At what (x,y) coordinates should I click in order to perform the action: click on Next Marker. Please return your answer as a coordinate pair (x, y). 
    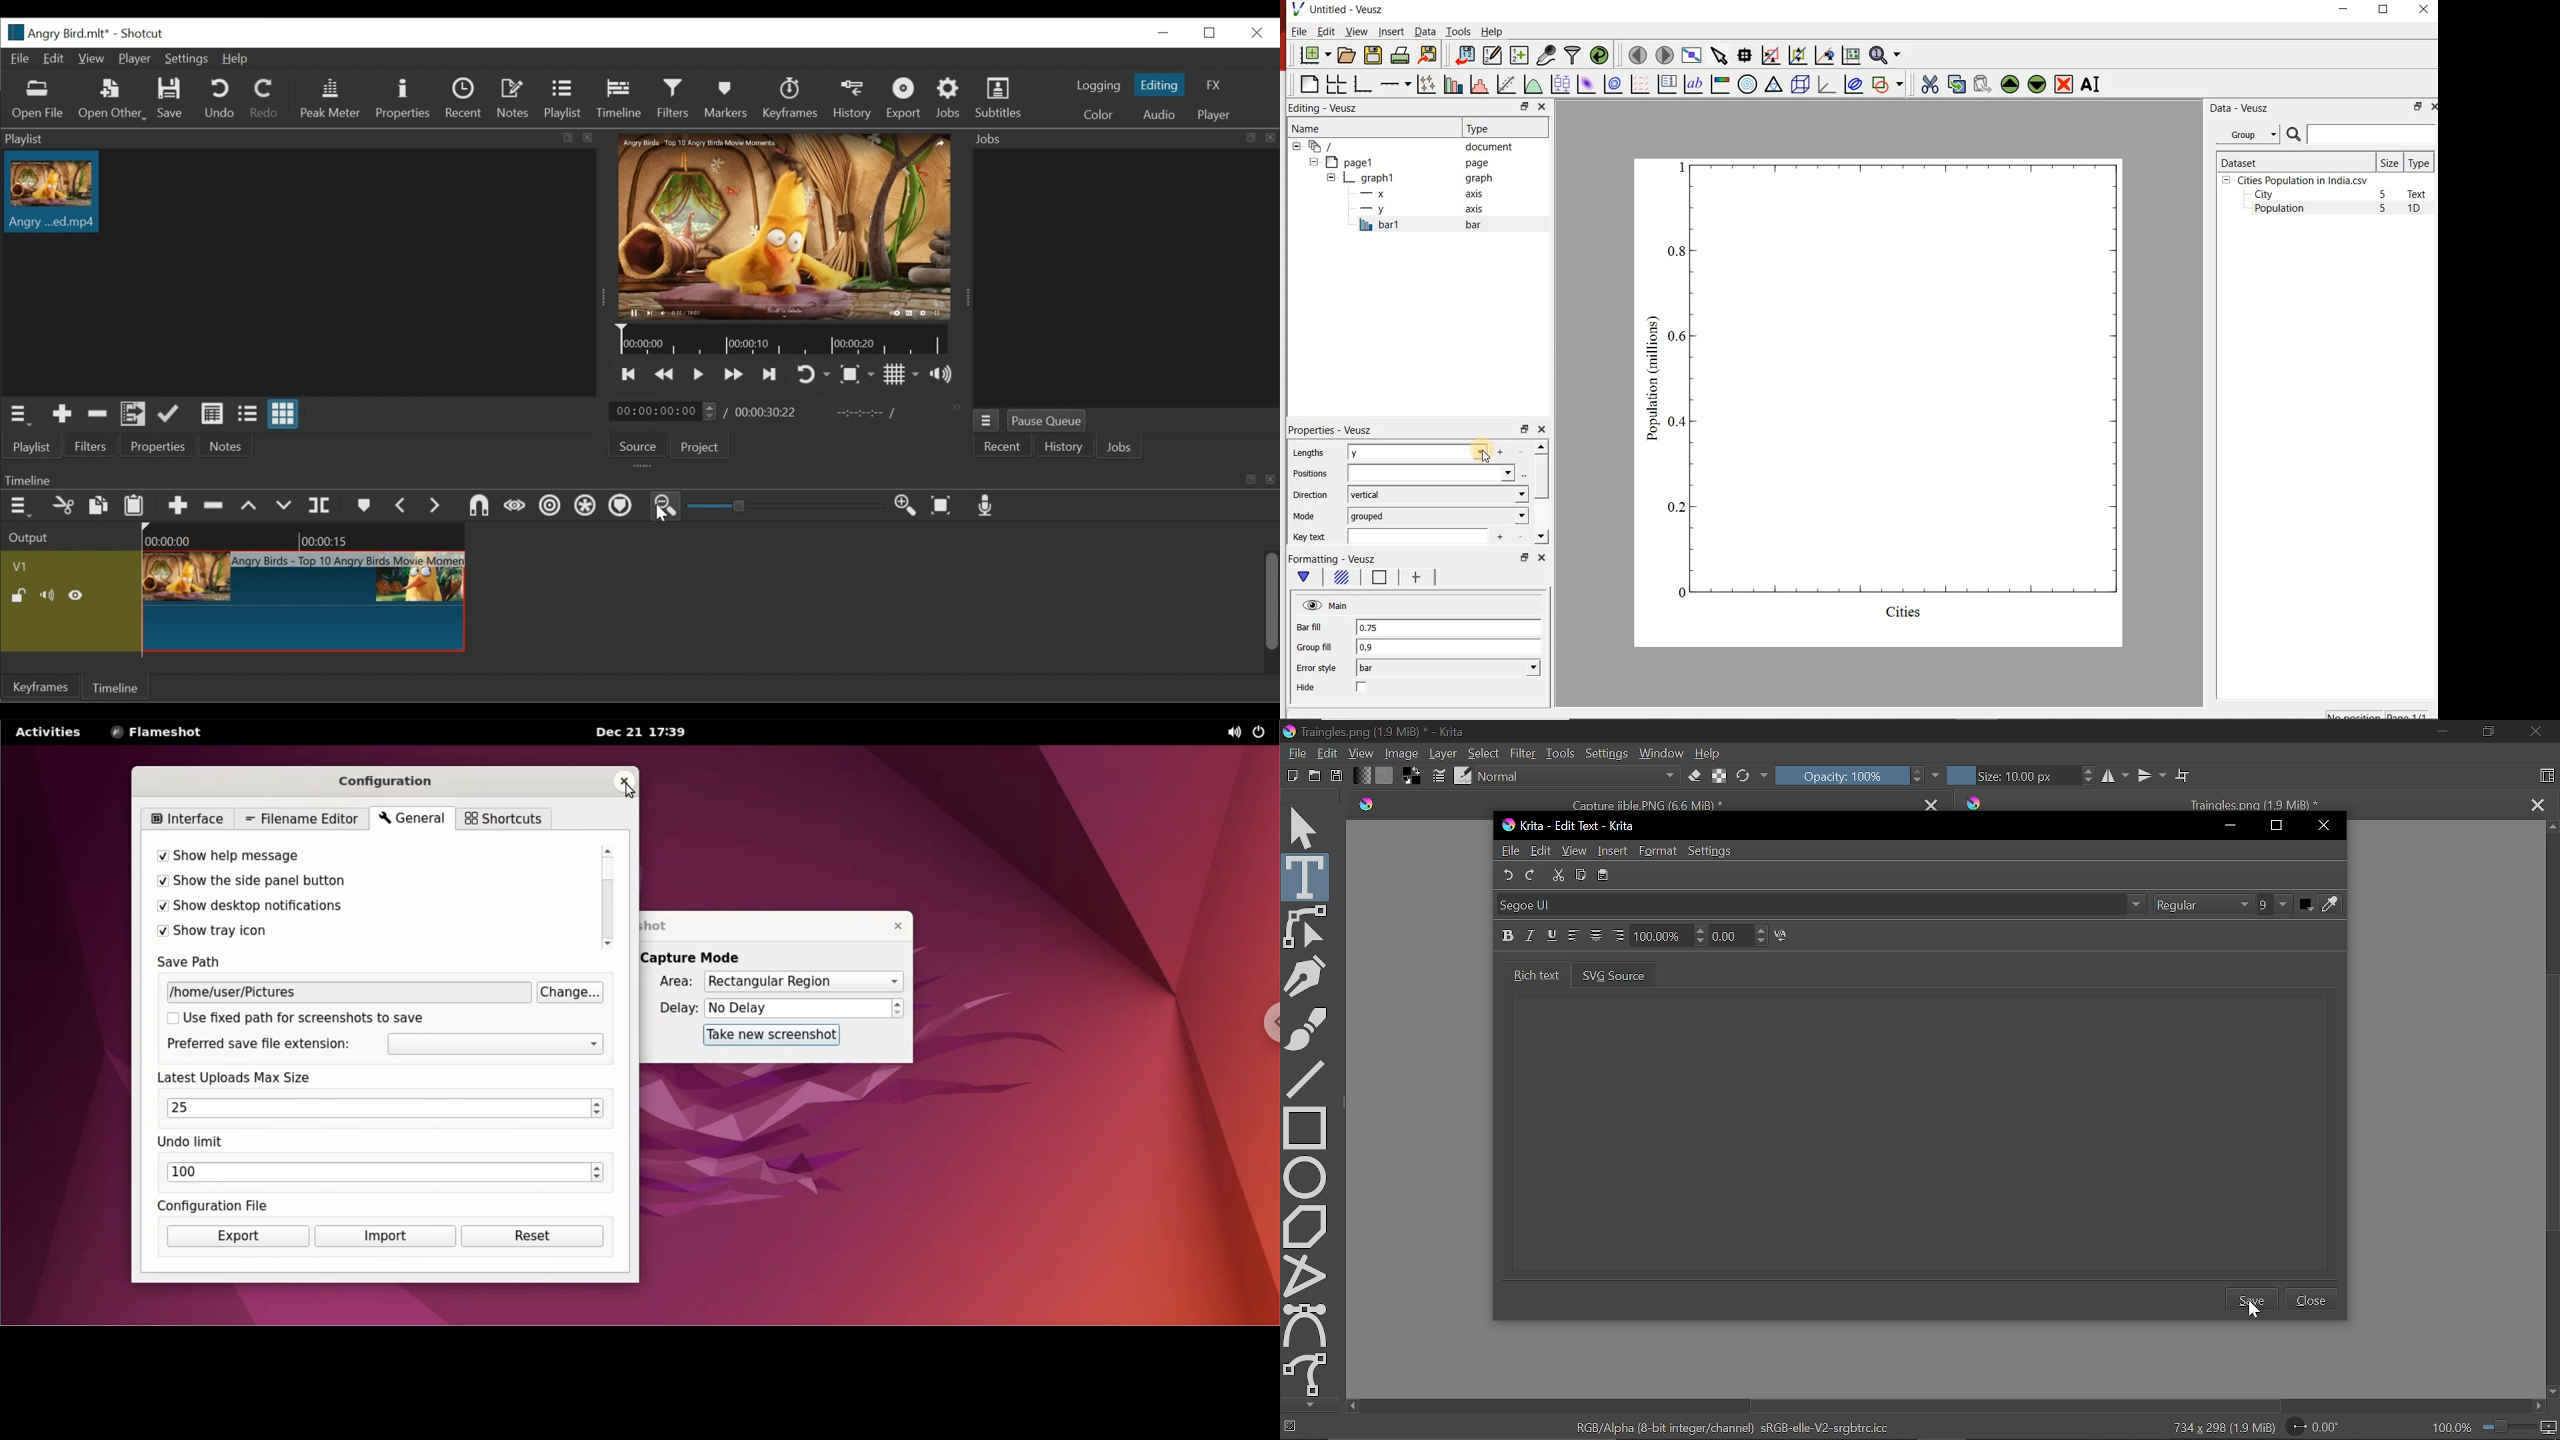
    Looking at the image, I should click on (437, 506).